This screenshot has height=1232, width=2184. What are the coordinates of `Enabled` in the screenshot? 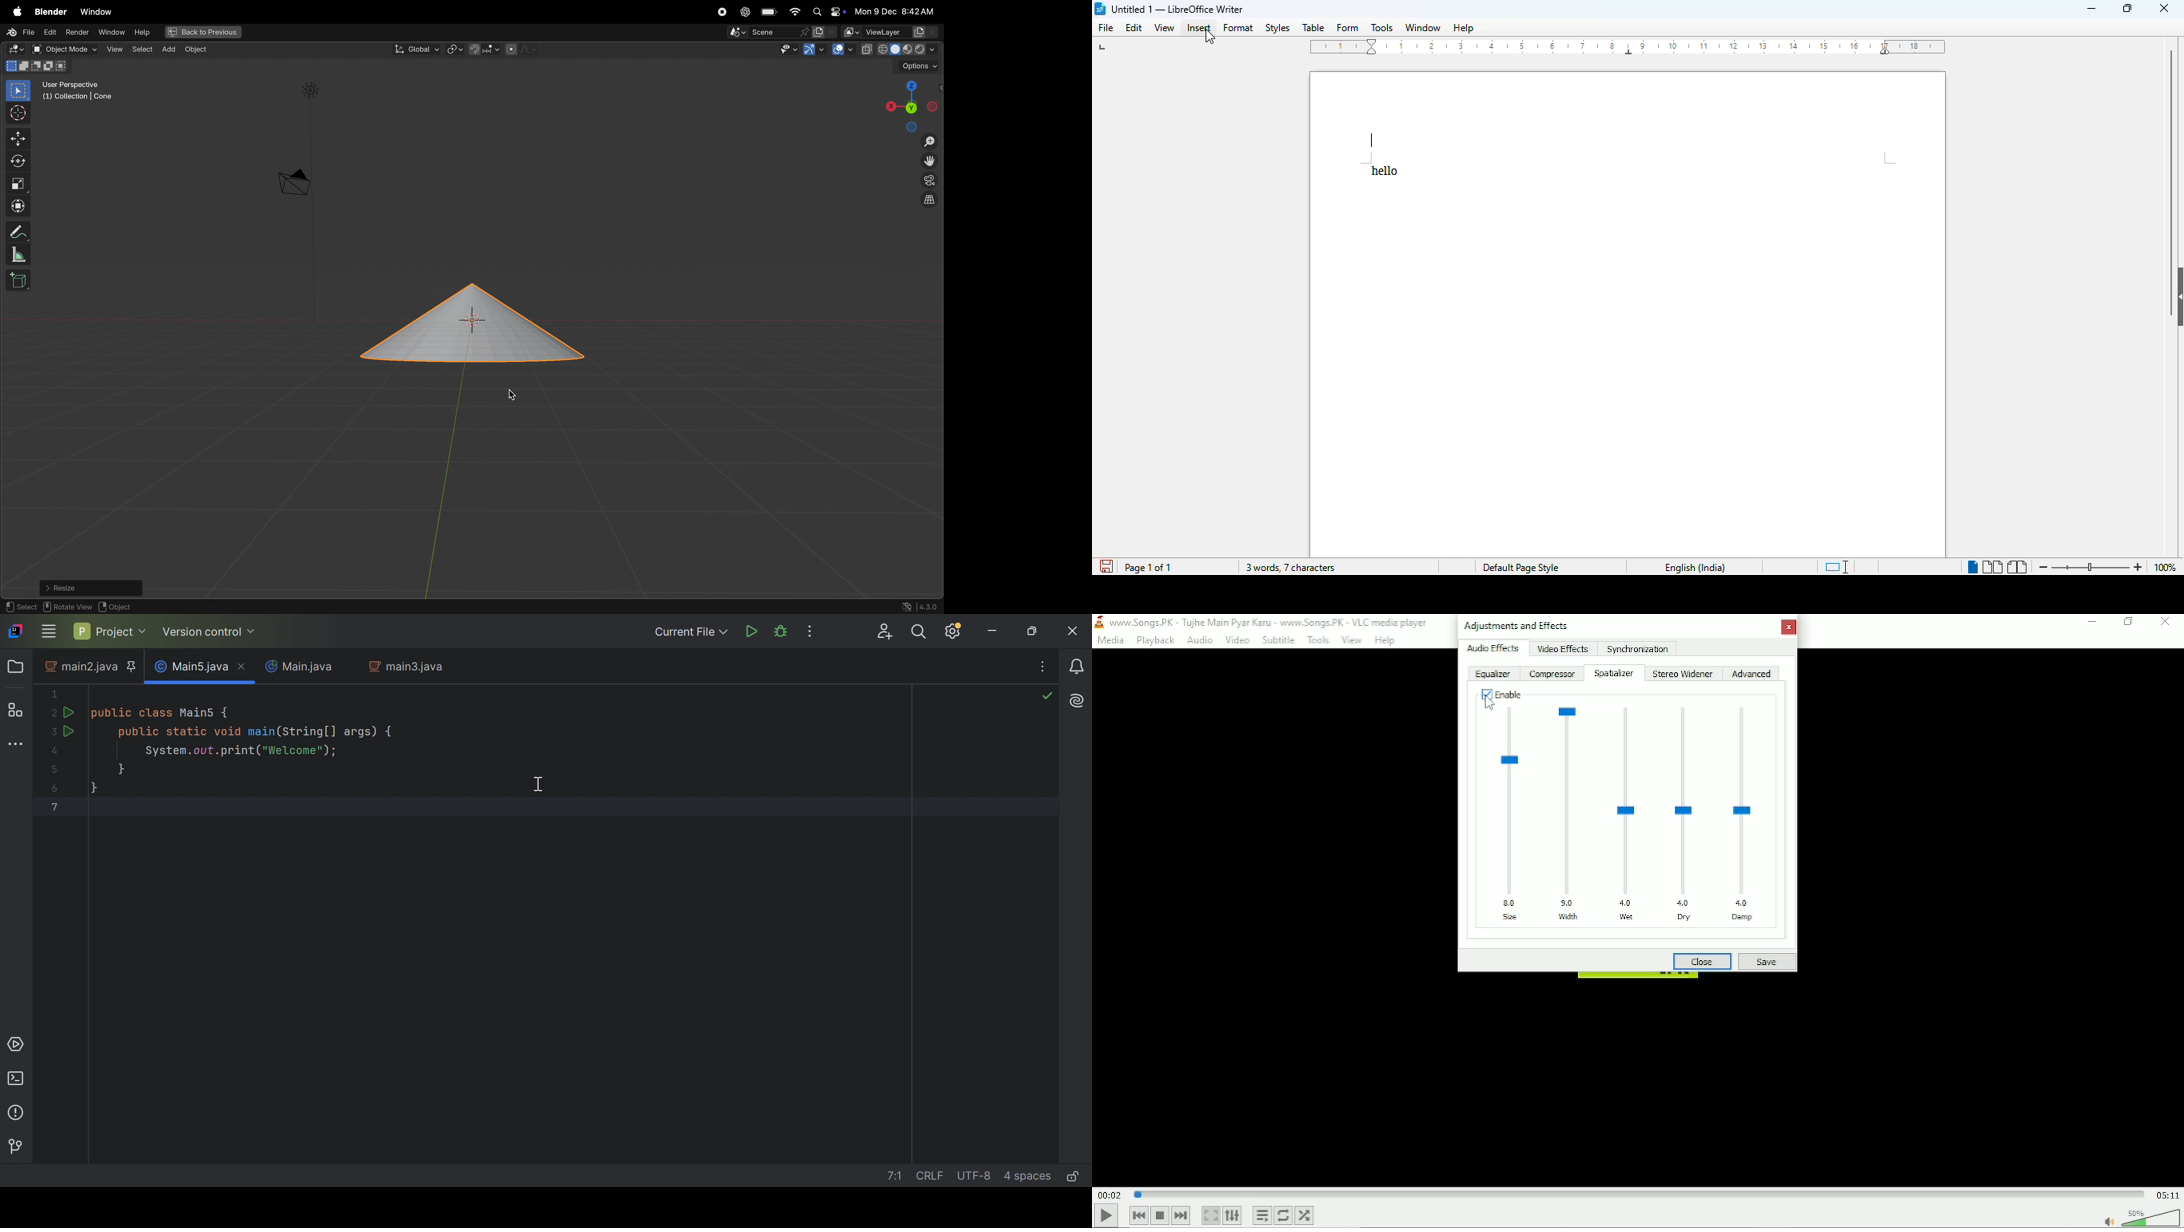 It's located at (1501, 694).